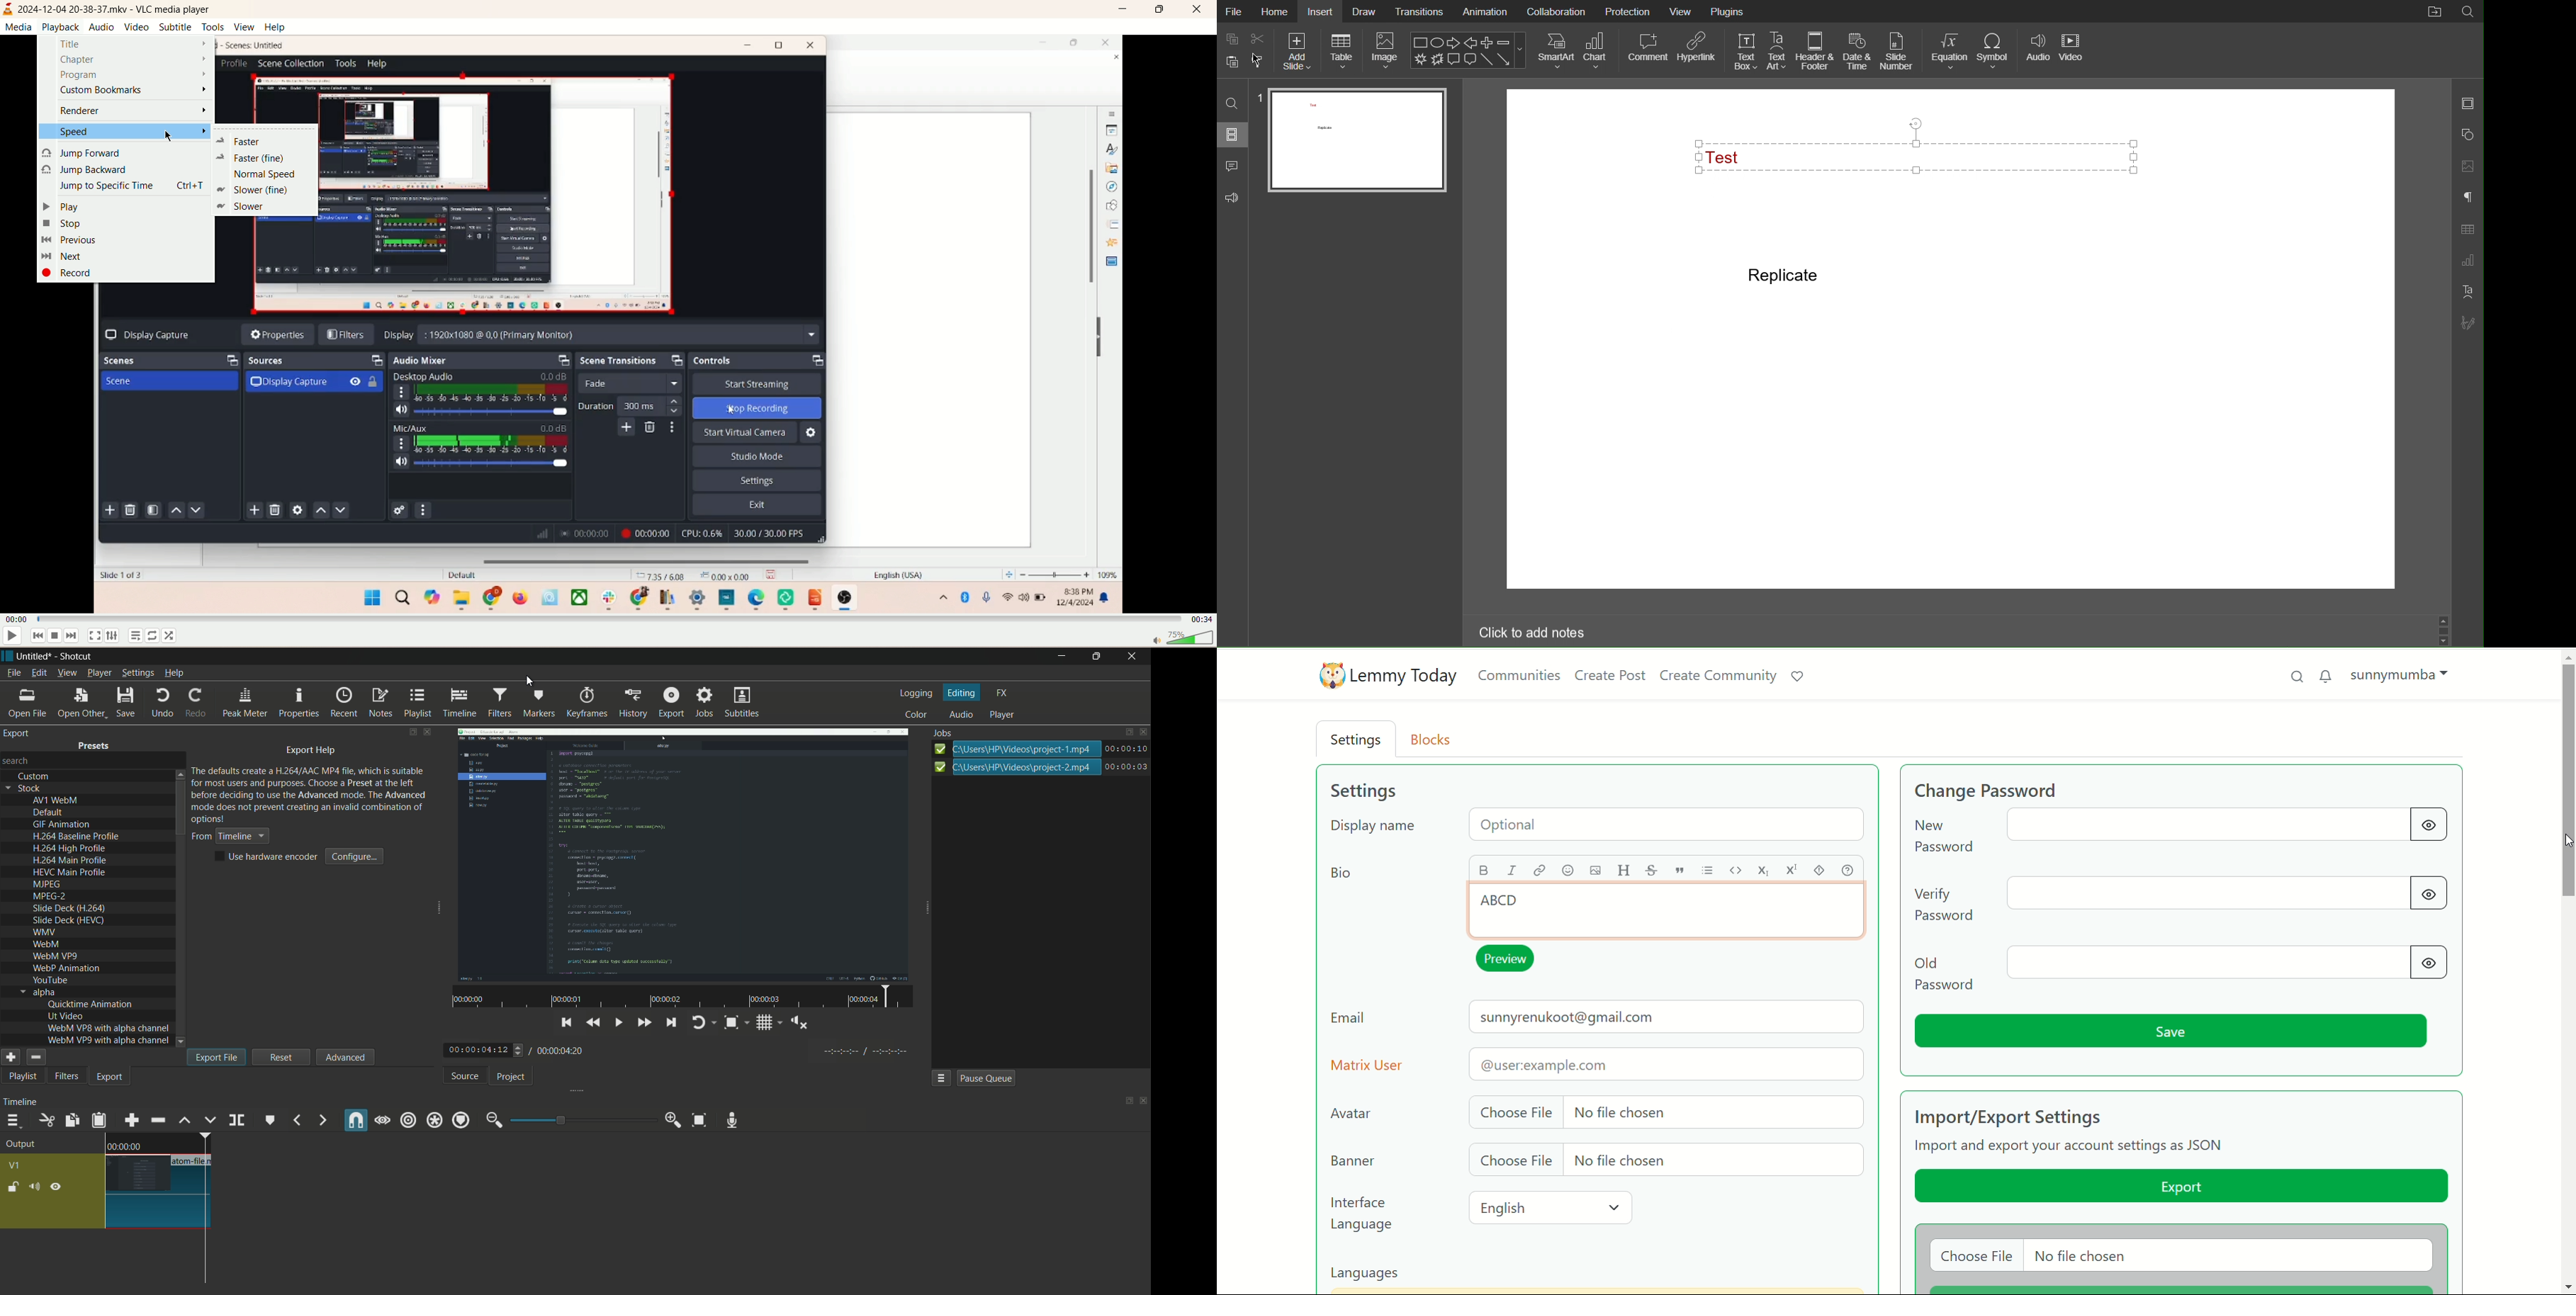 The height and width of the screenshot is (1316, 2576). I want to click on export, so click(17, 733).